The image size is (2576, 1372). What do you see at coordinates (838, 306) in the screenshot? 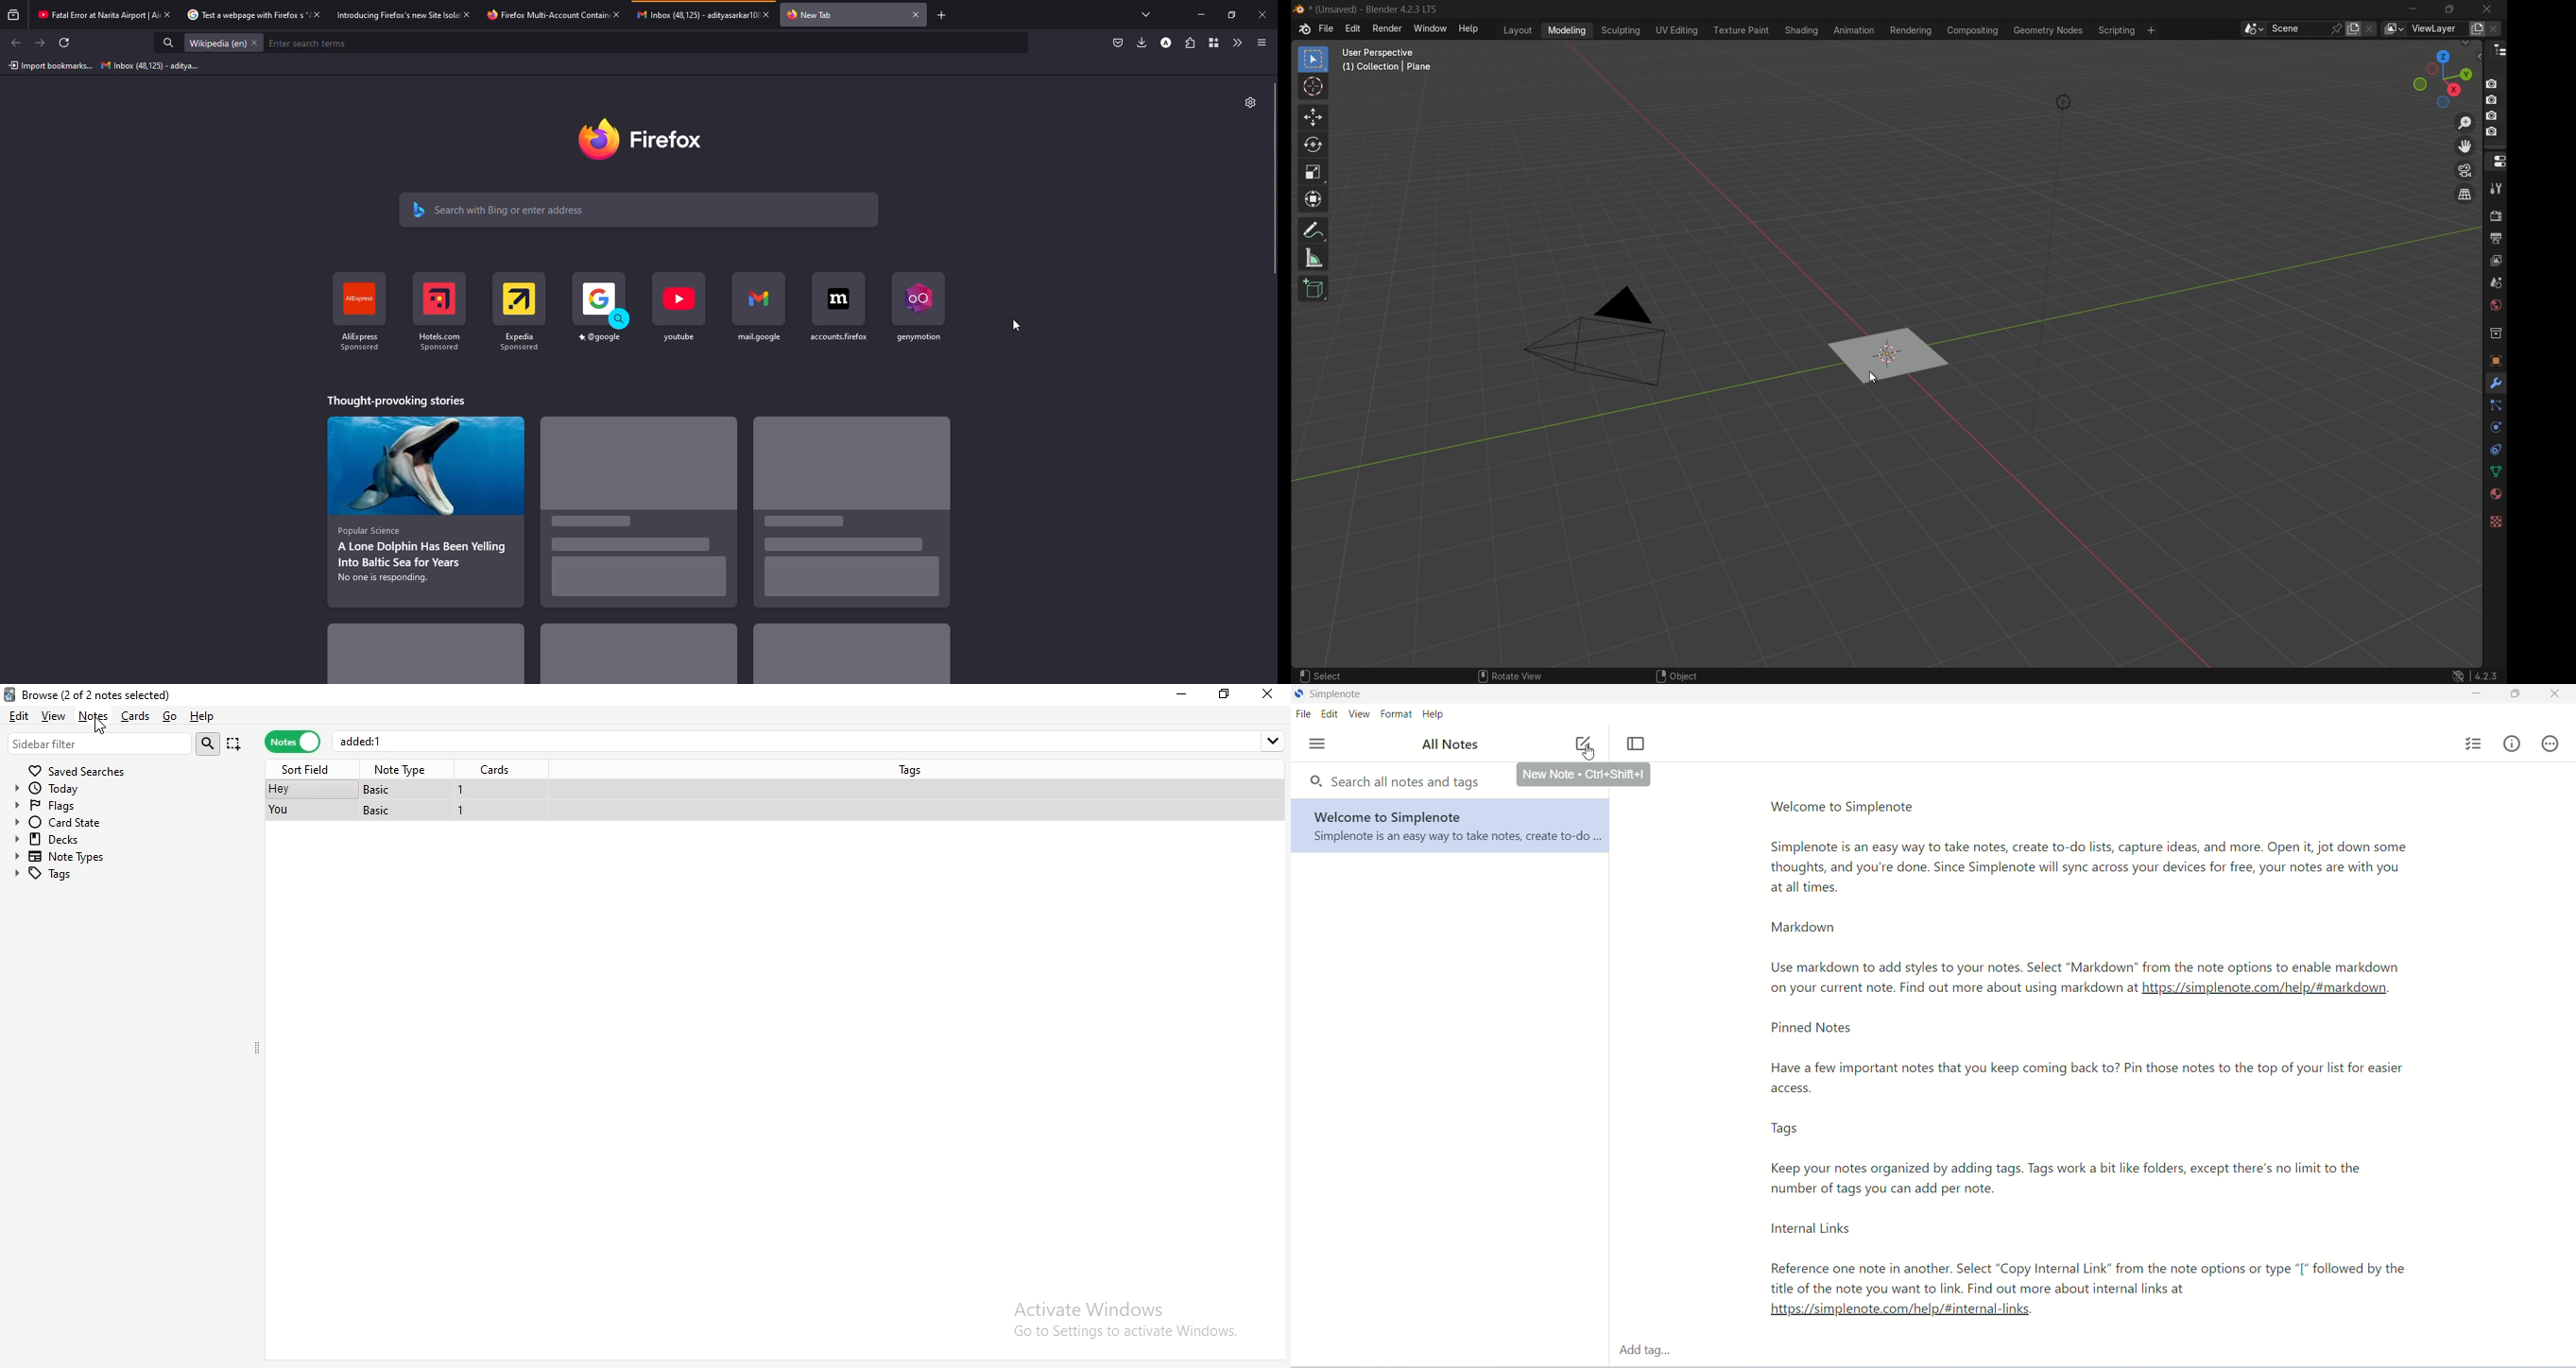
I see `accounts.firefox` at bounding box center [838, 306].